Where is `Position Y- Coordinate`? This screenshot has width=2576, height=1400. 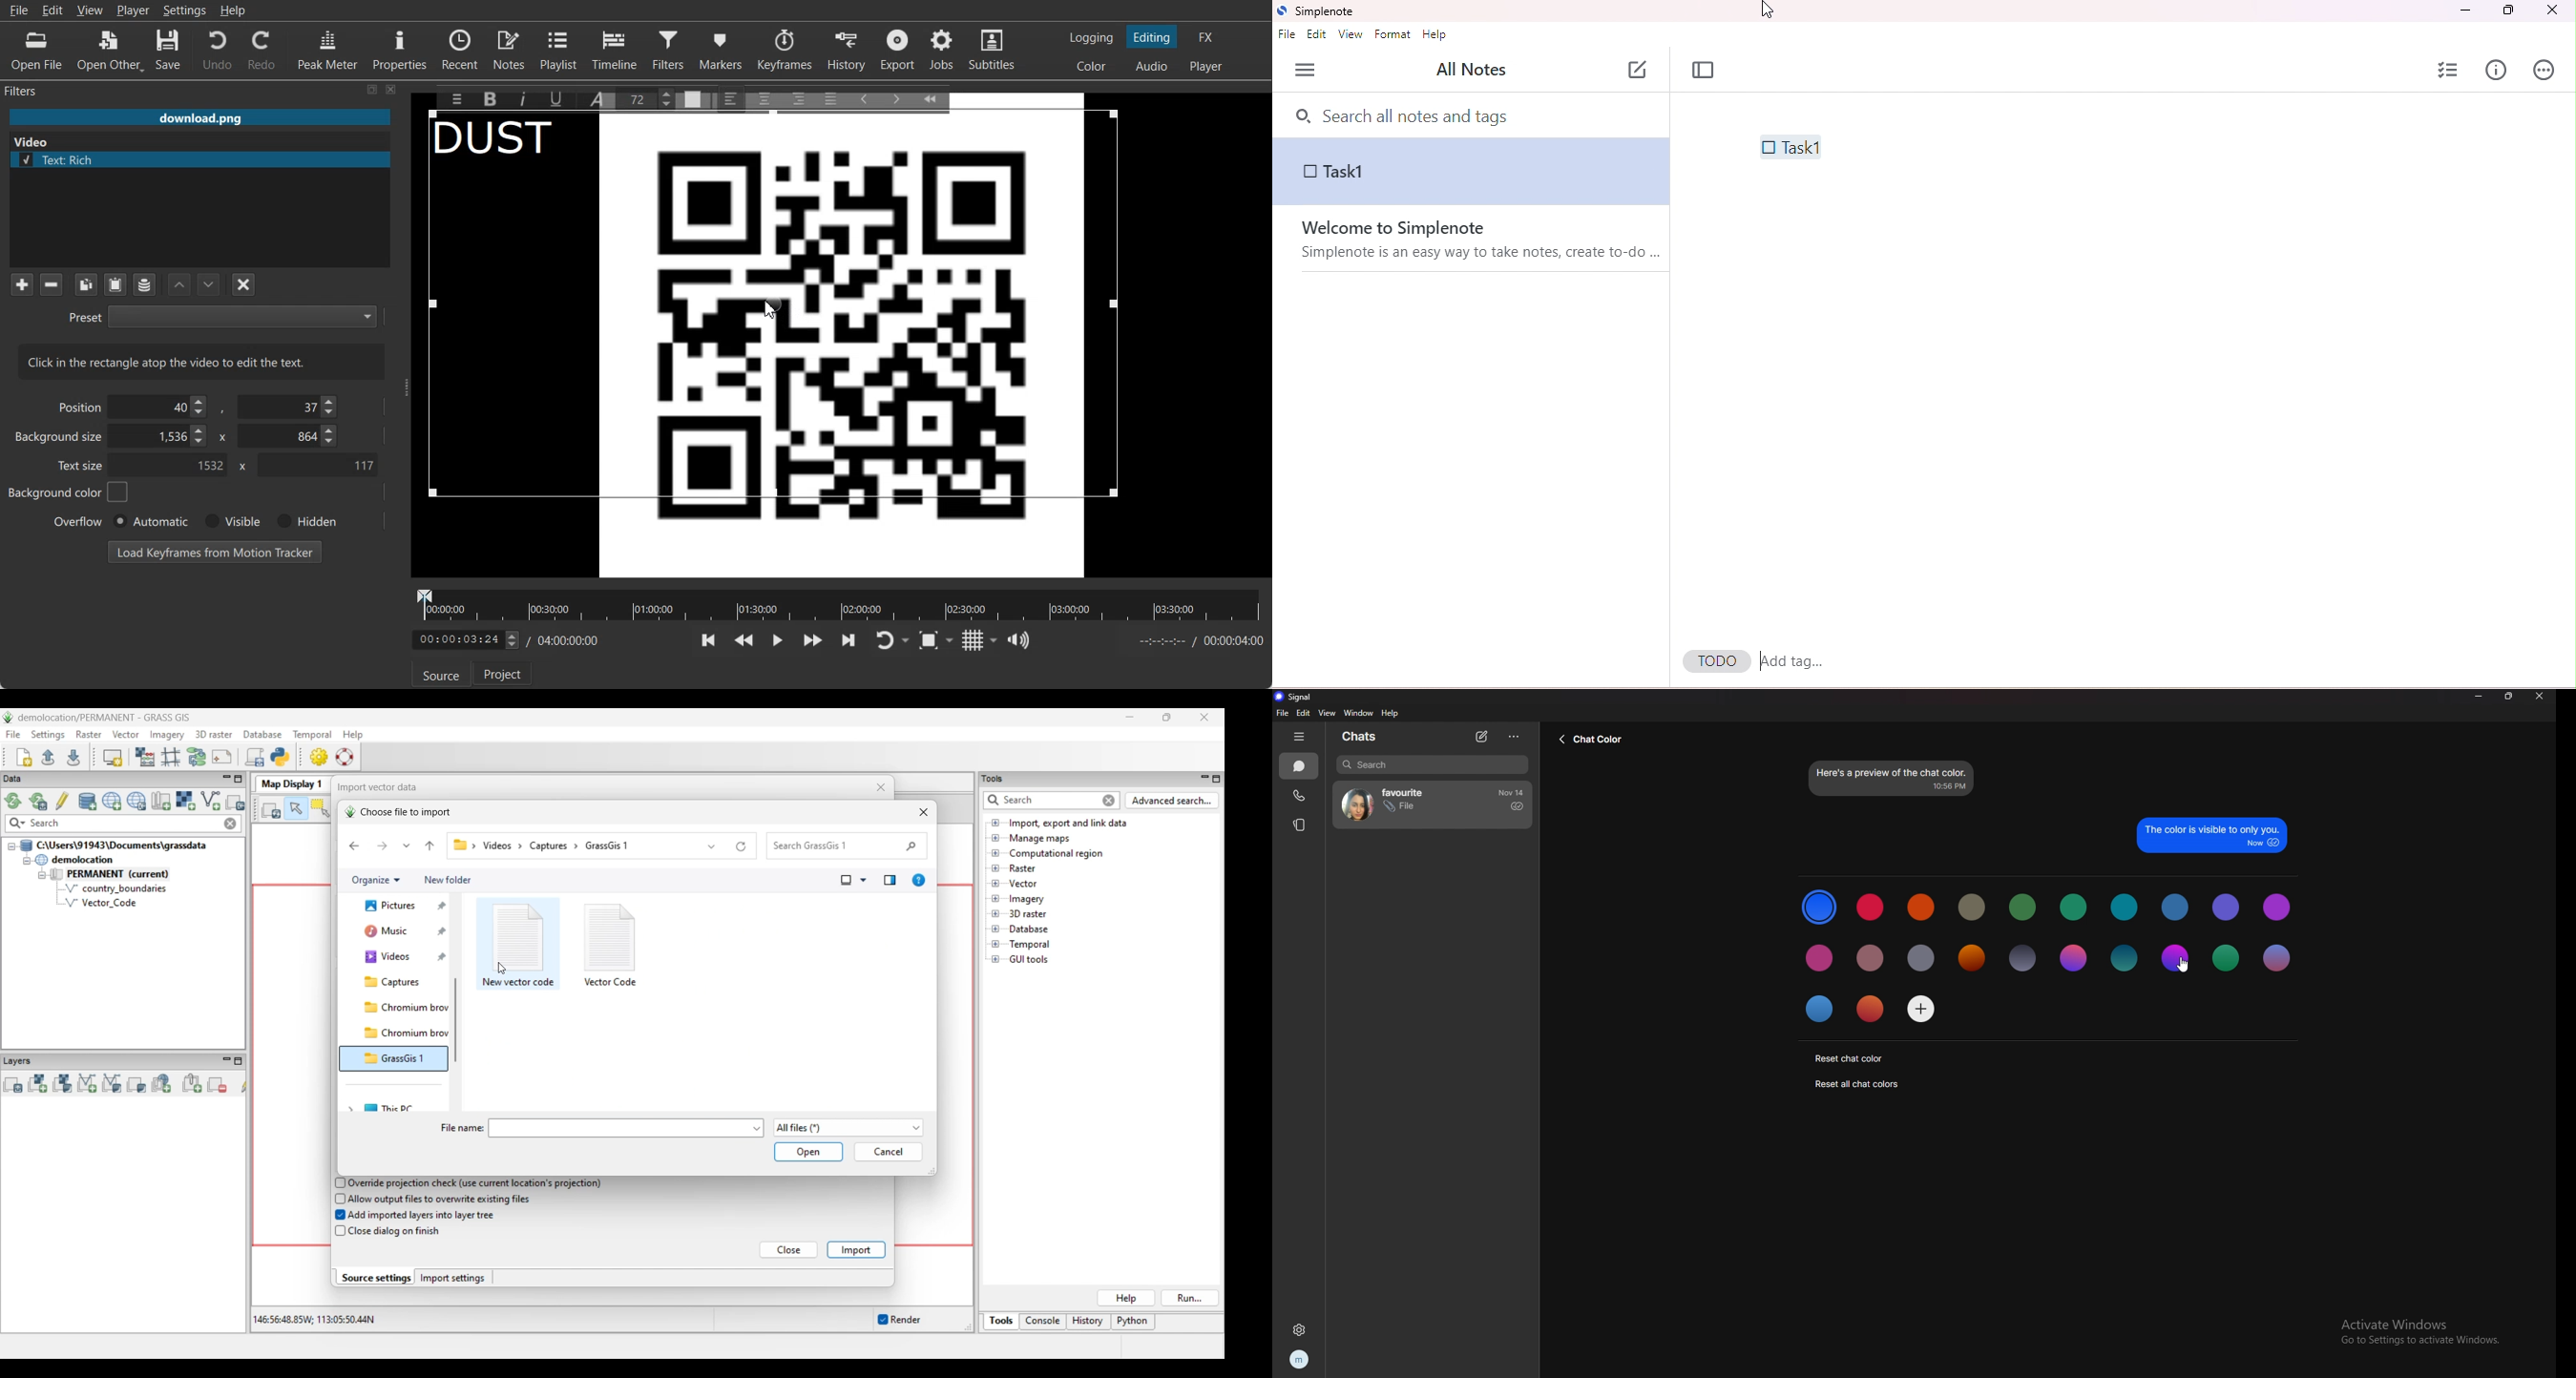 Position Y- Coordinate is located at coordinates (289, 406).